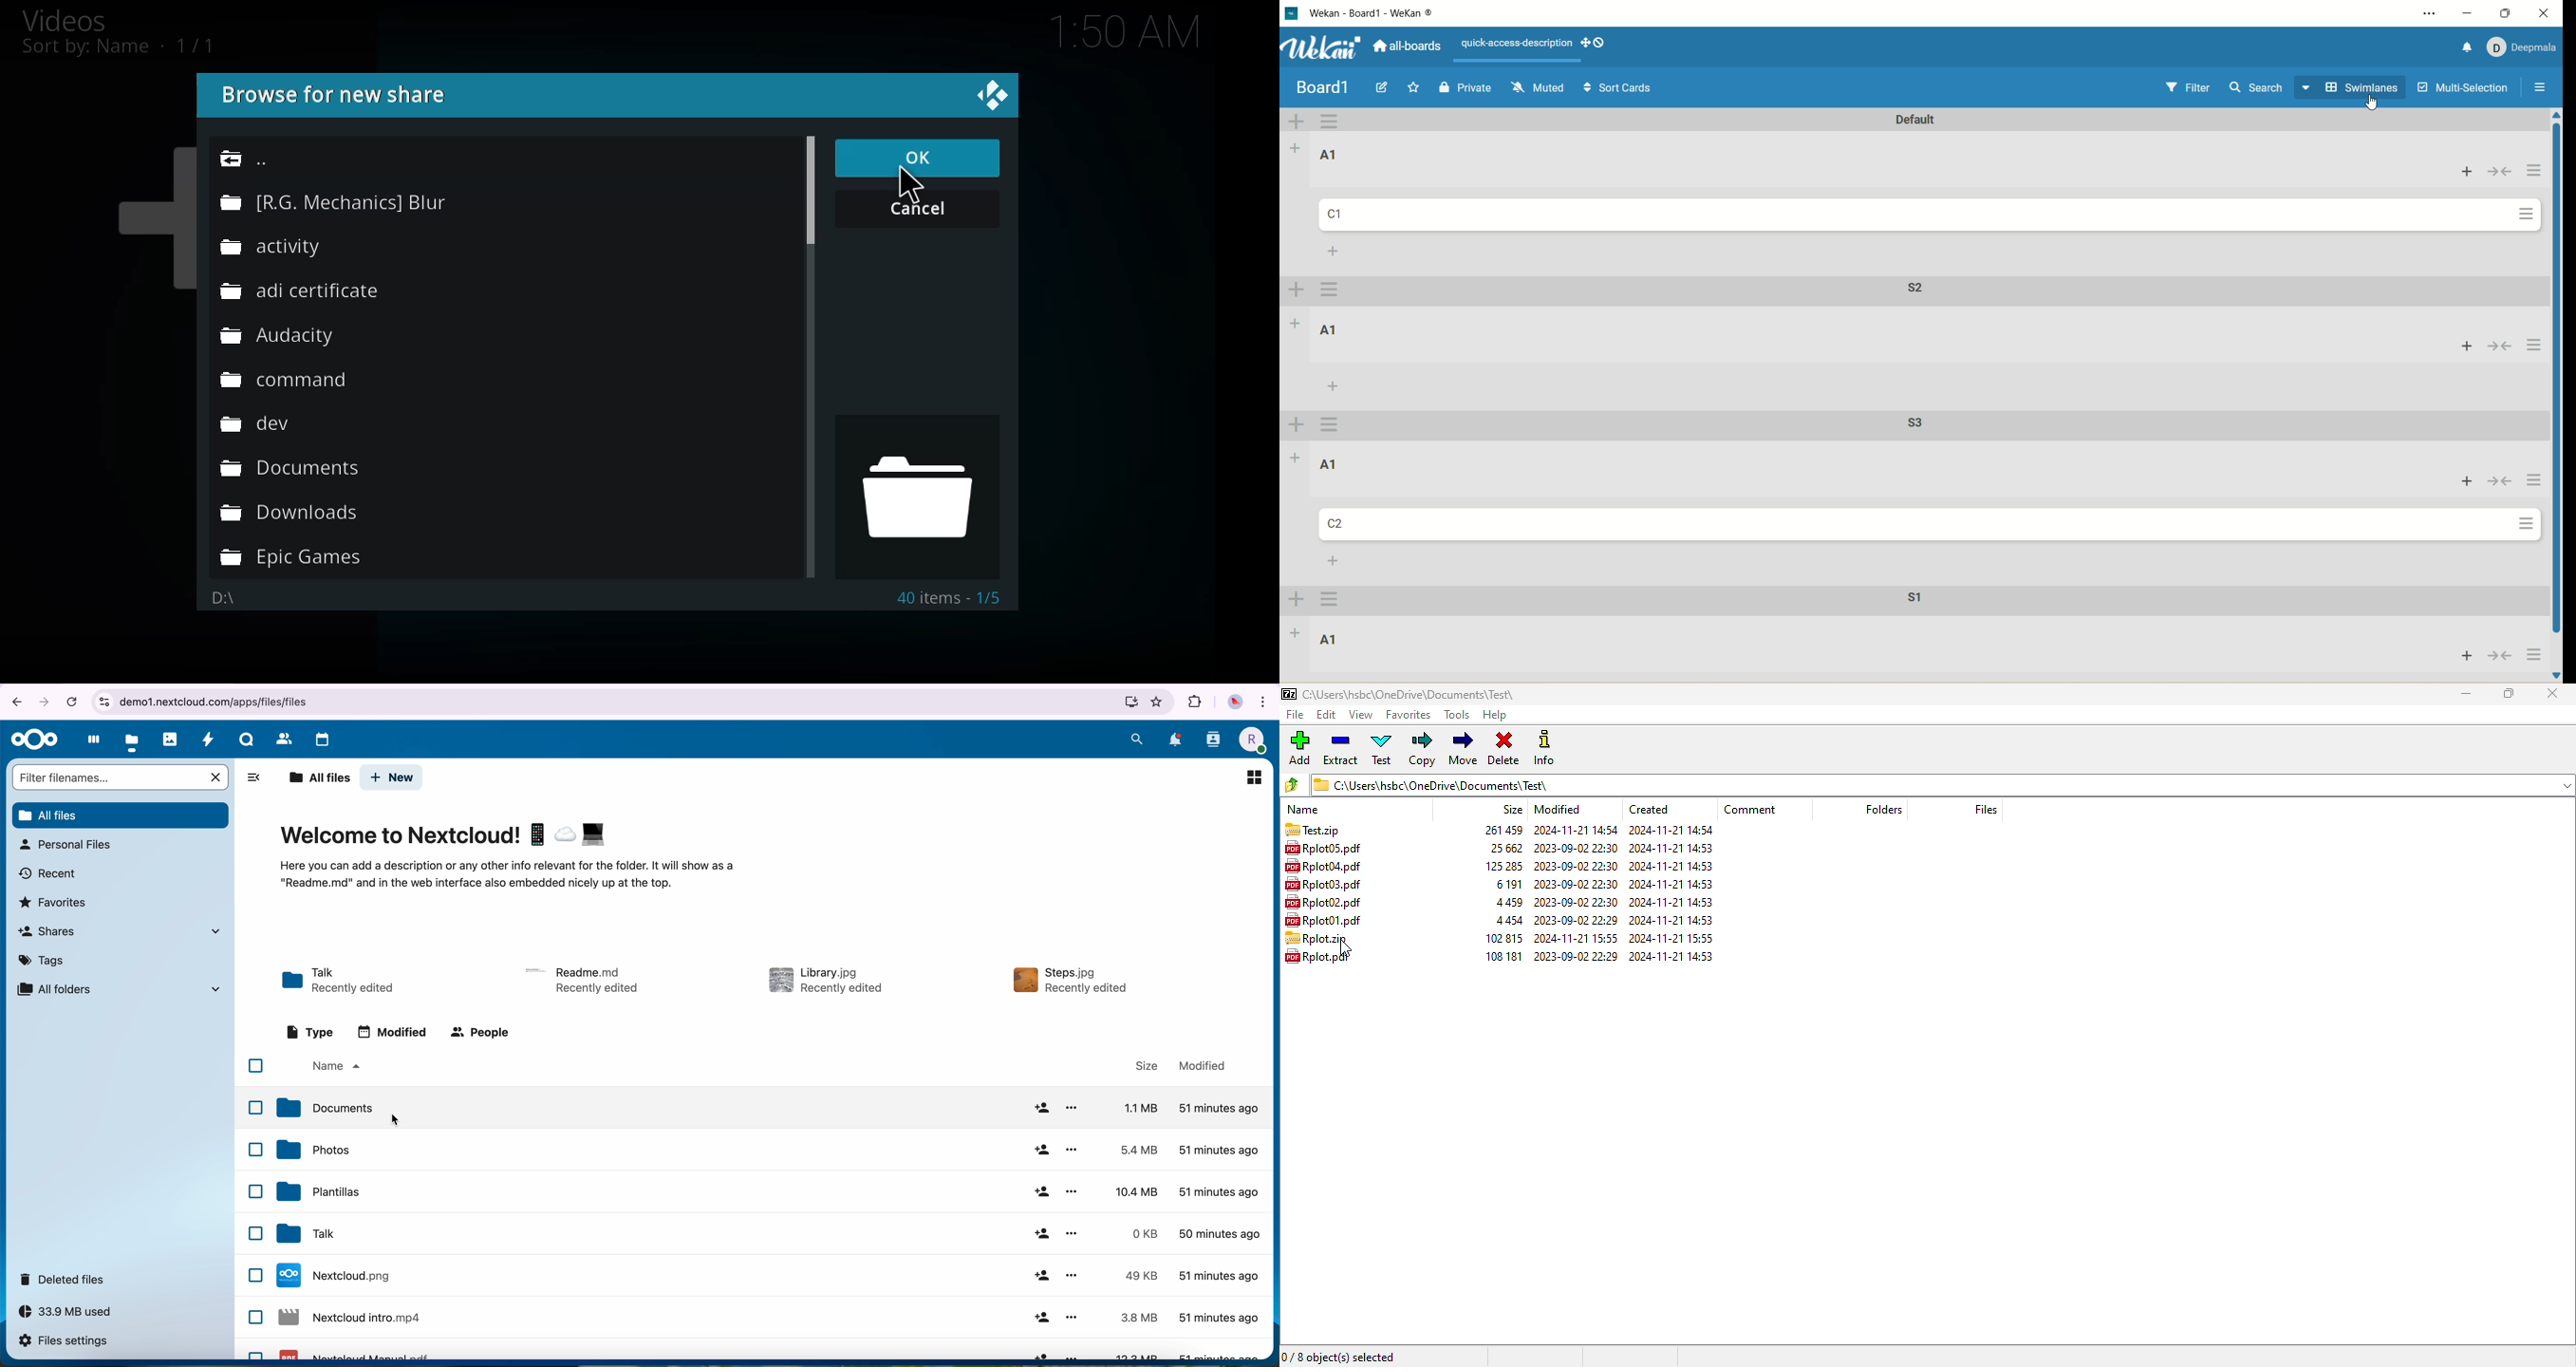 This screenshot has height=1372, width=2576. What do you see at coordinates (1138, 1318) in the screenshot?
I see `size` at bounding box center [1138, 1318].